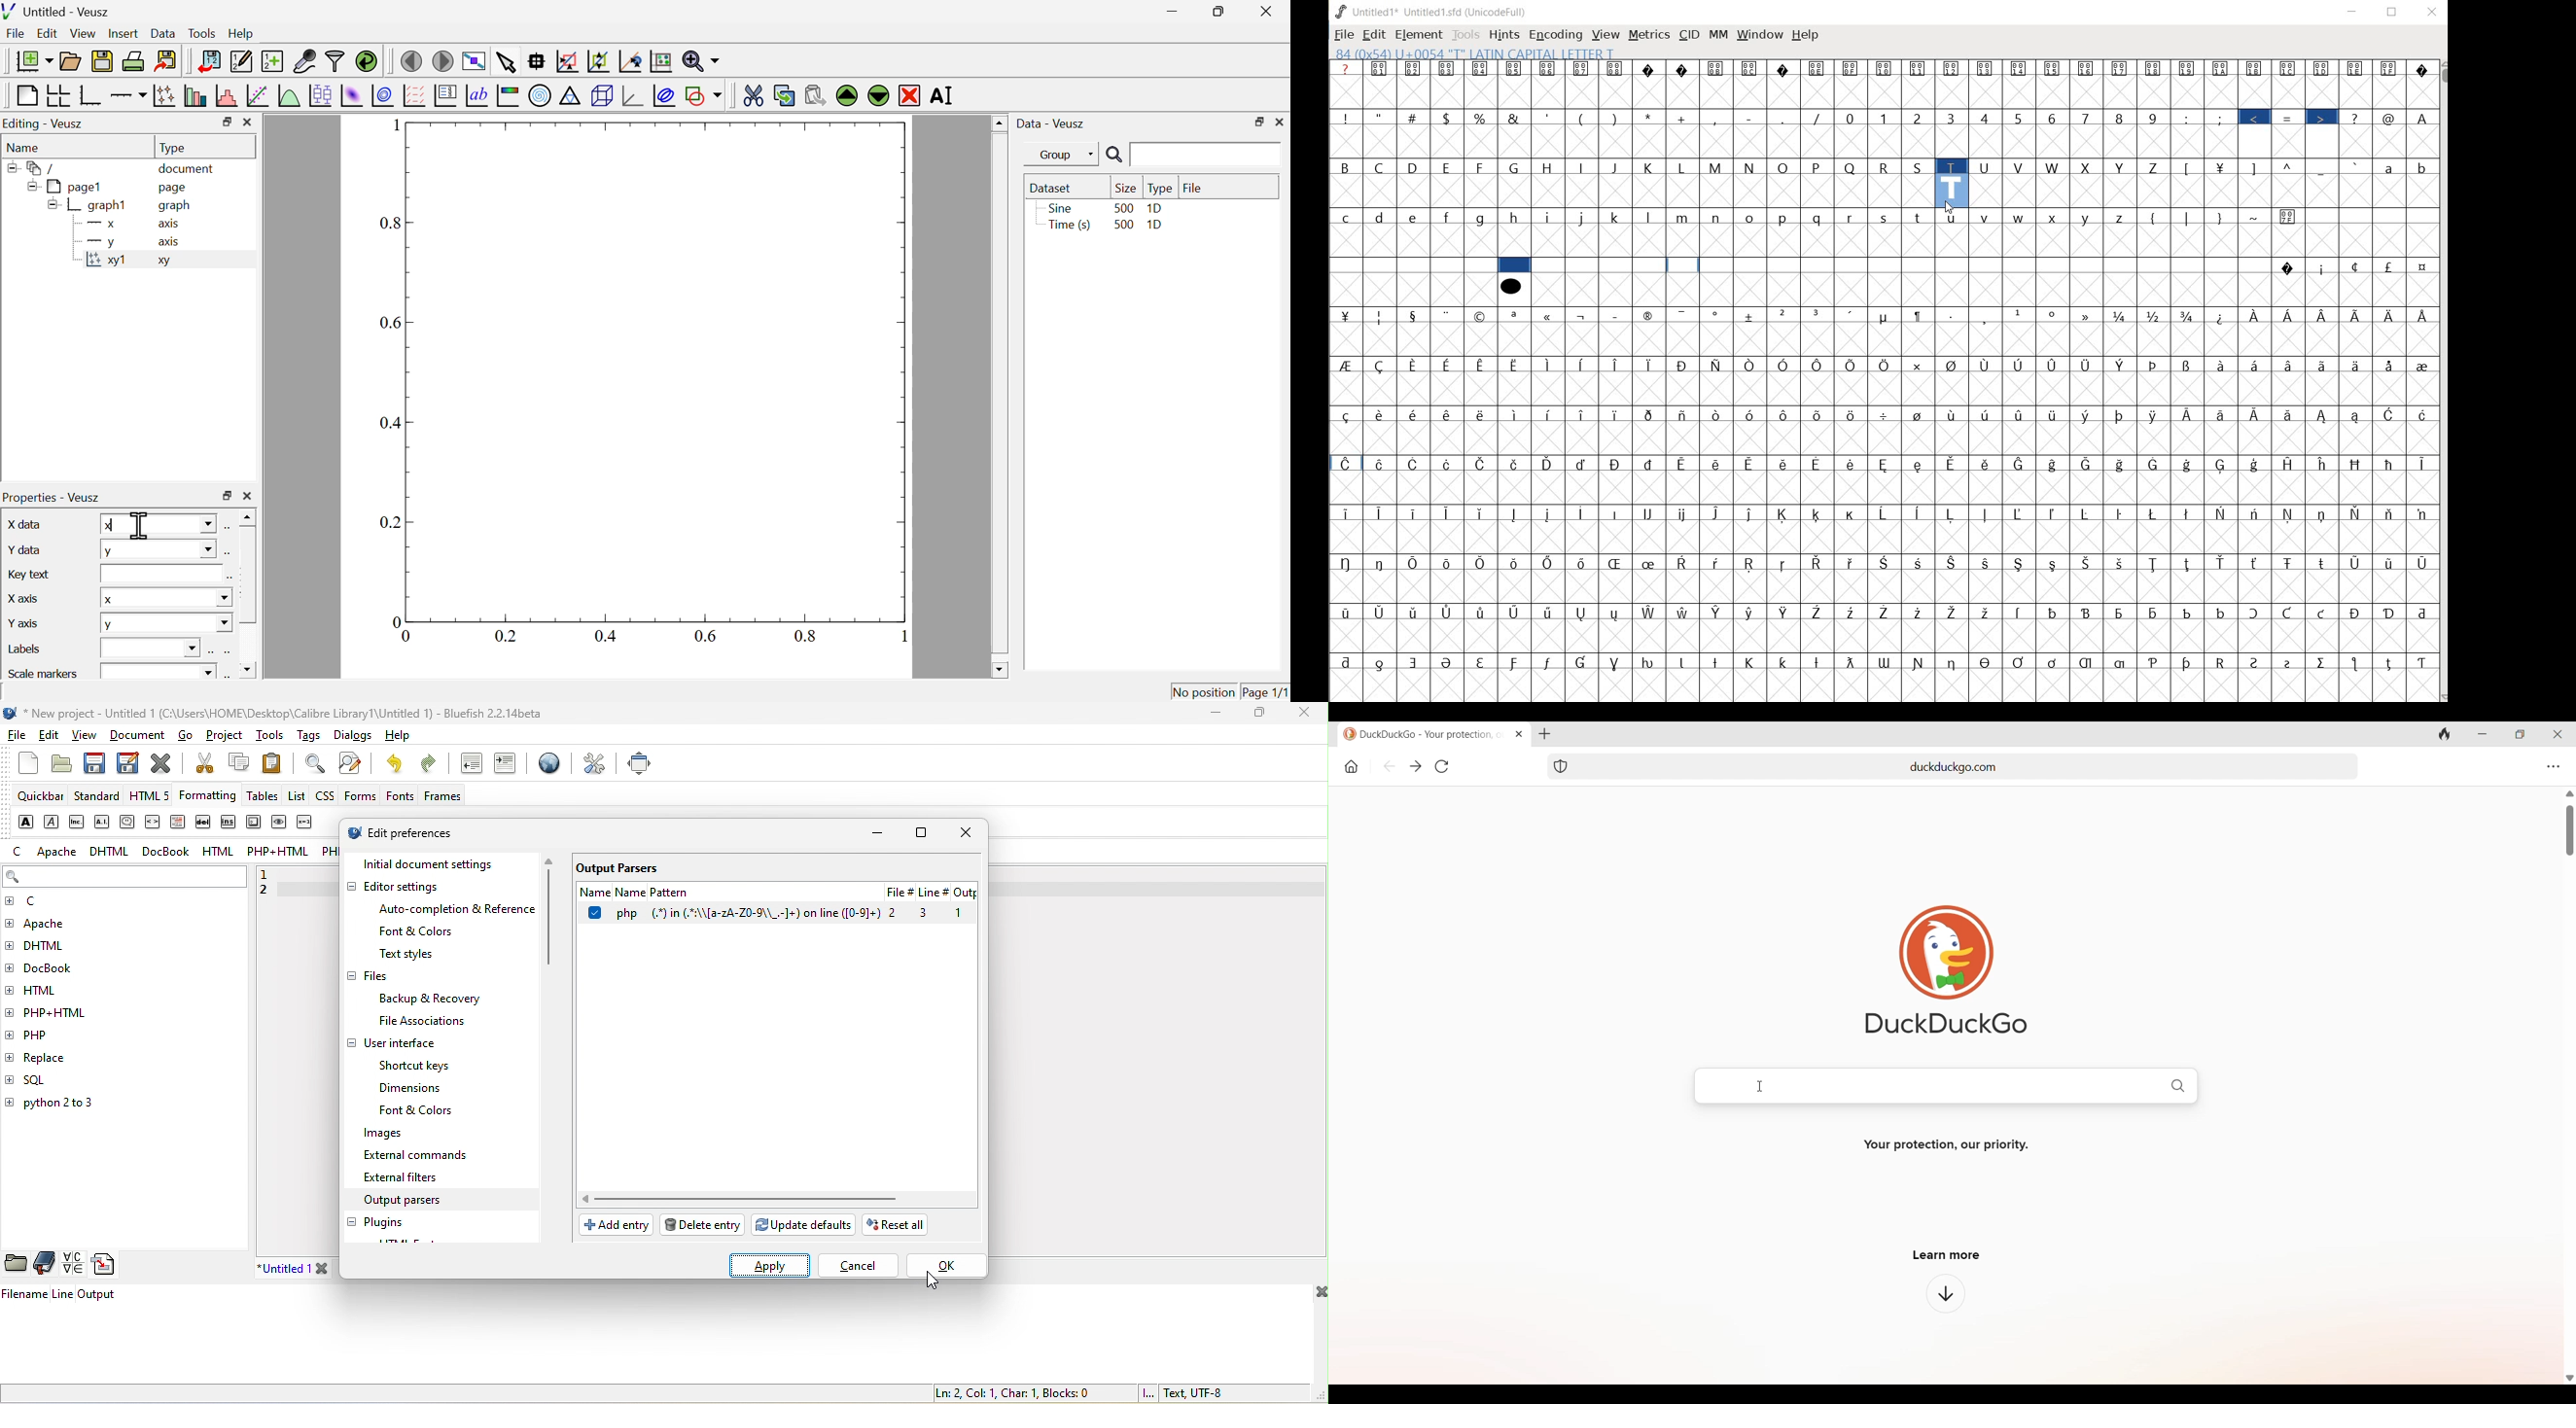 The width and height of the screenshot is (2576, 1428). Describe the element at coordinates (1903, 267) in the screenshot. I see `empty spaces` at that location.